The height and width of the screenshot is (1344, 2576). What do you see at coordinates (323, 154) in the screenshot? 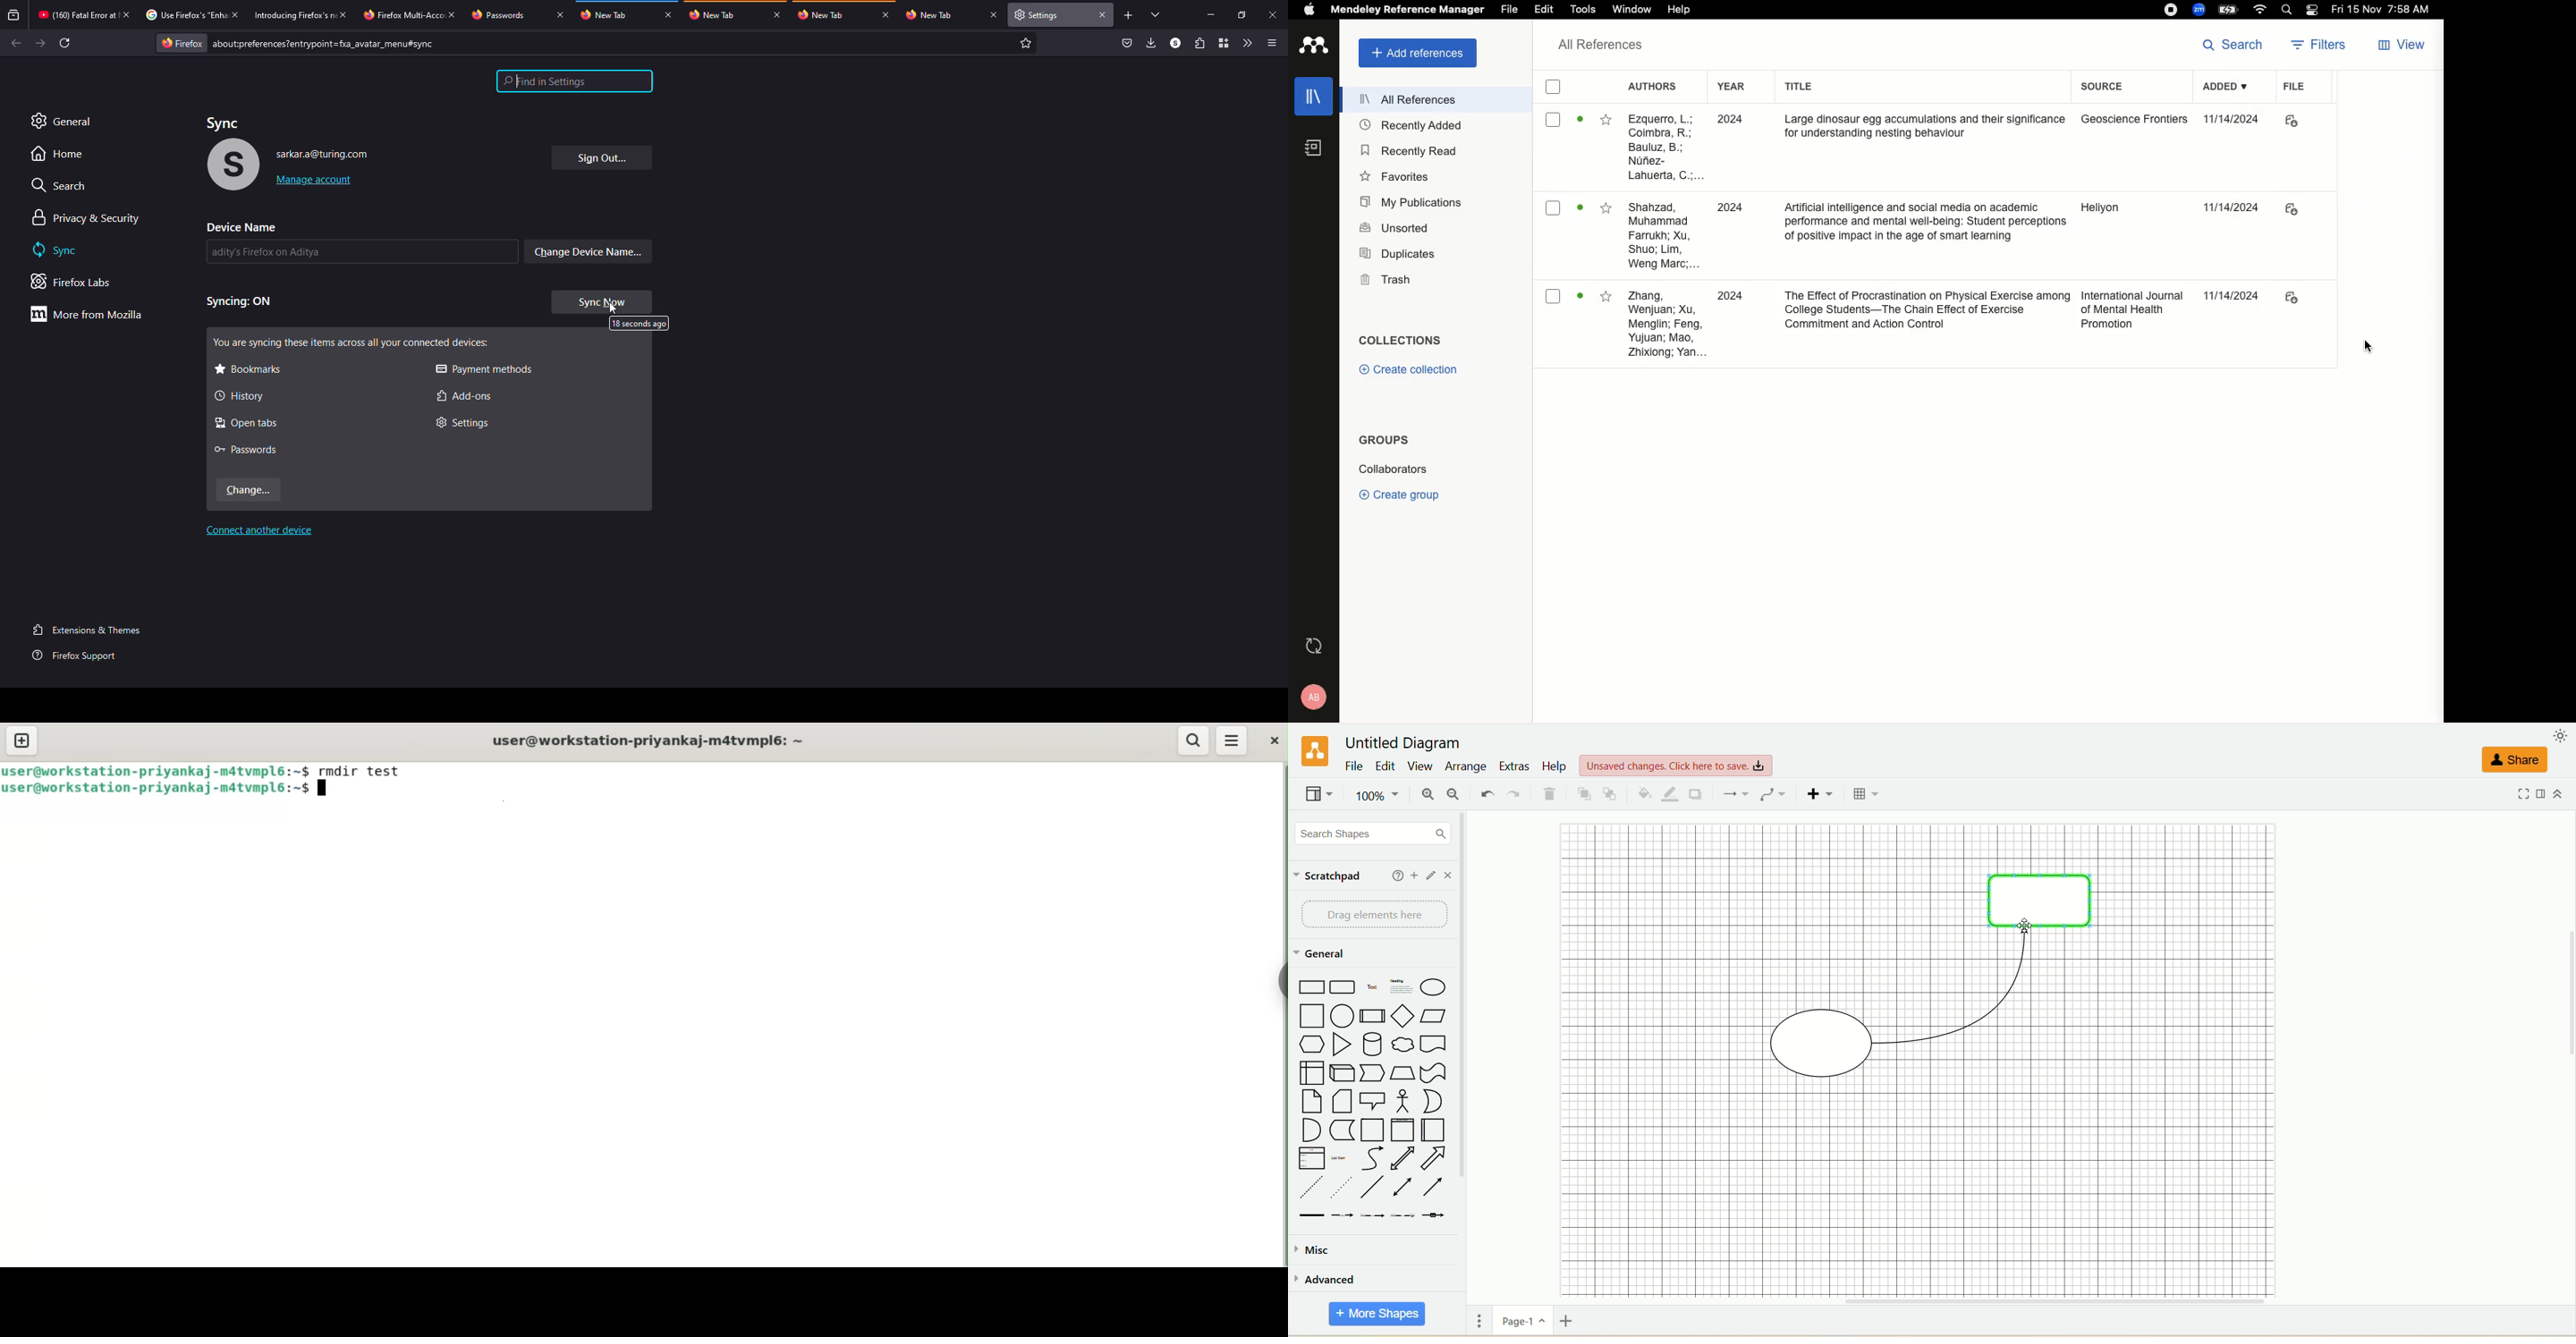
I see `account` at bounding box center [323, 154].